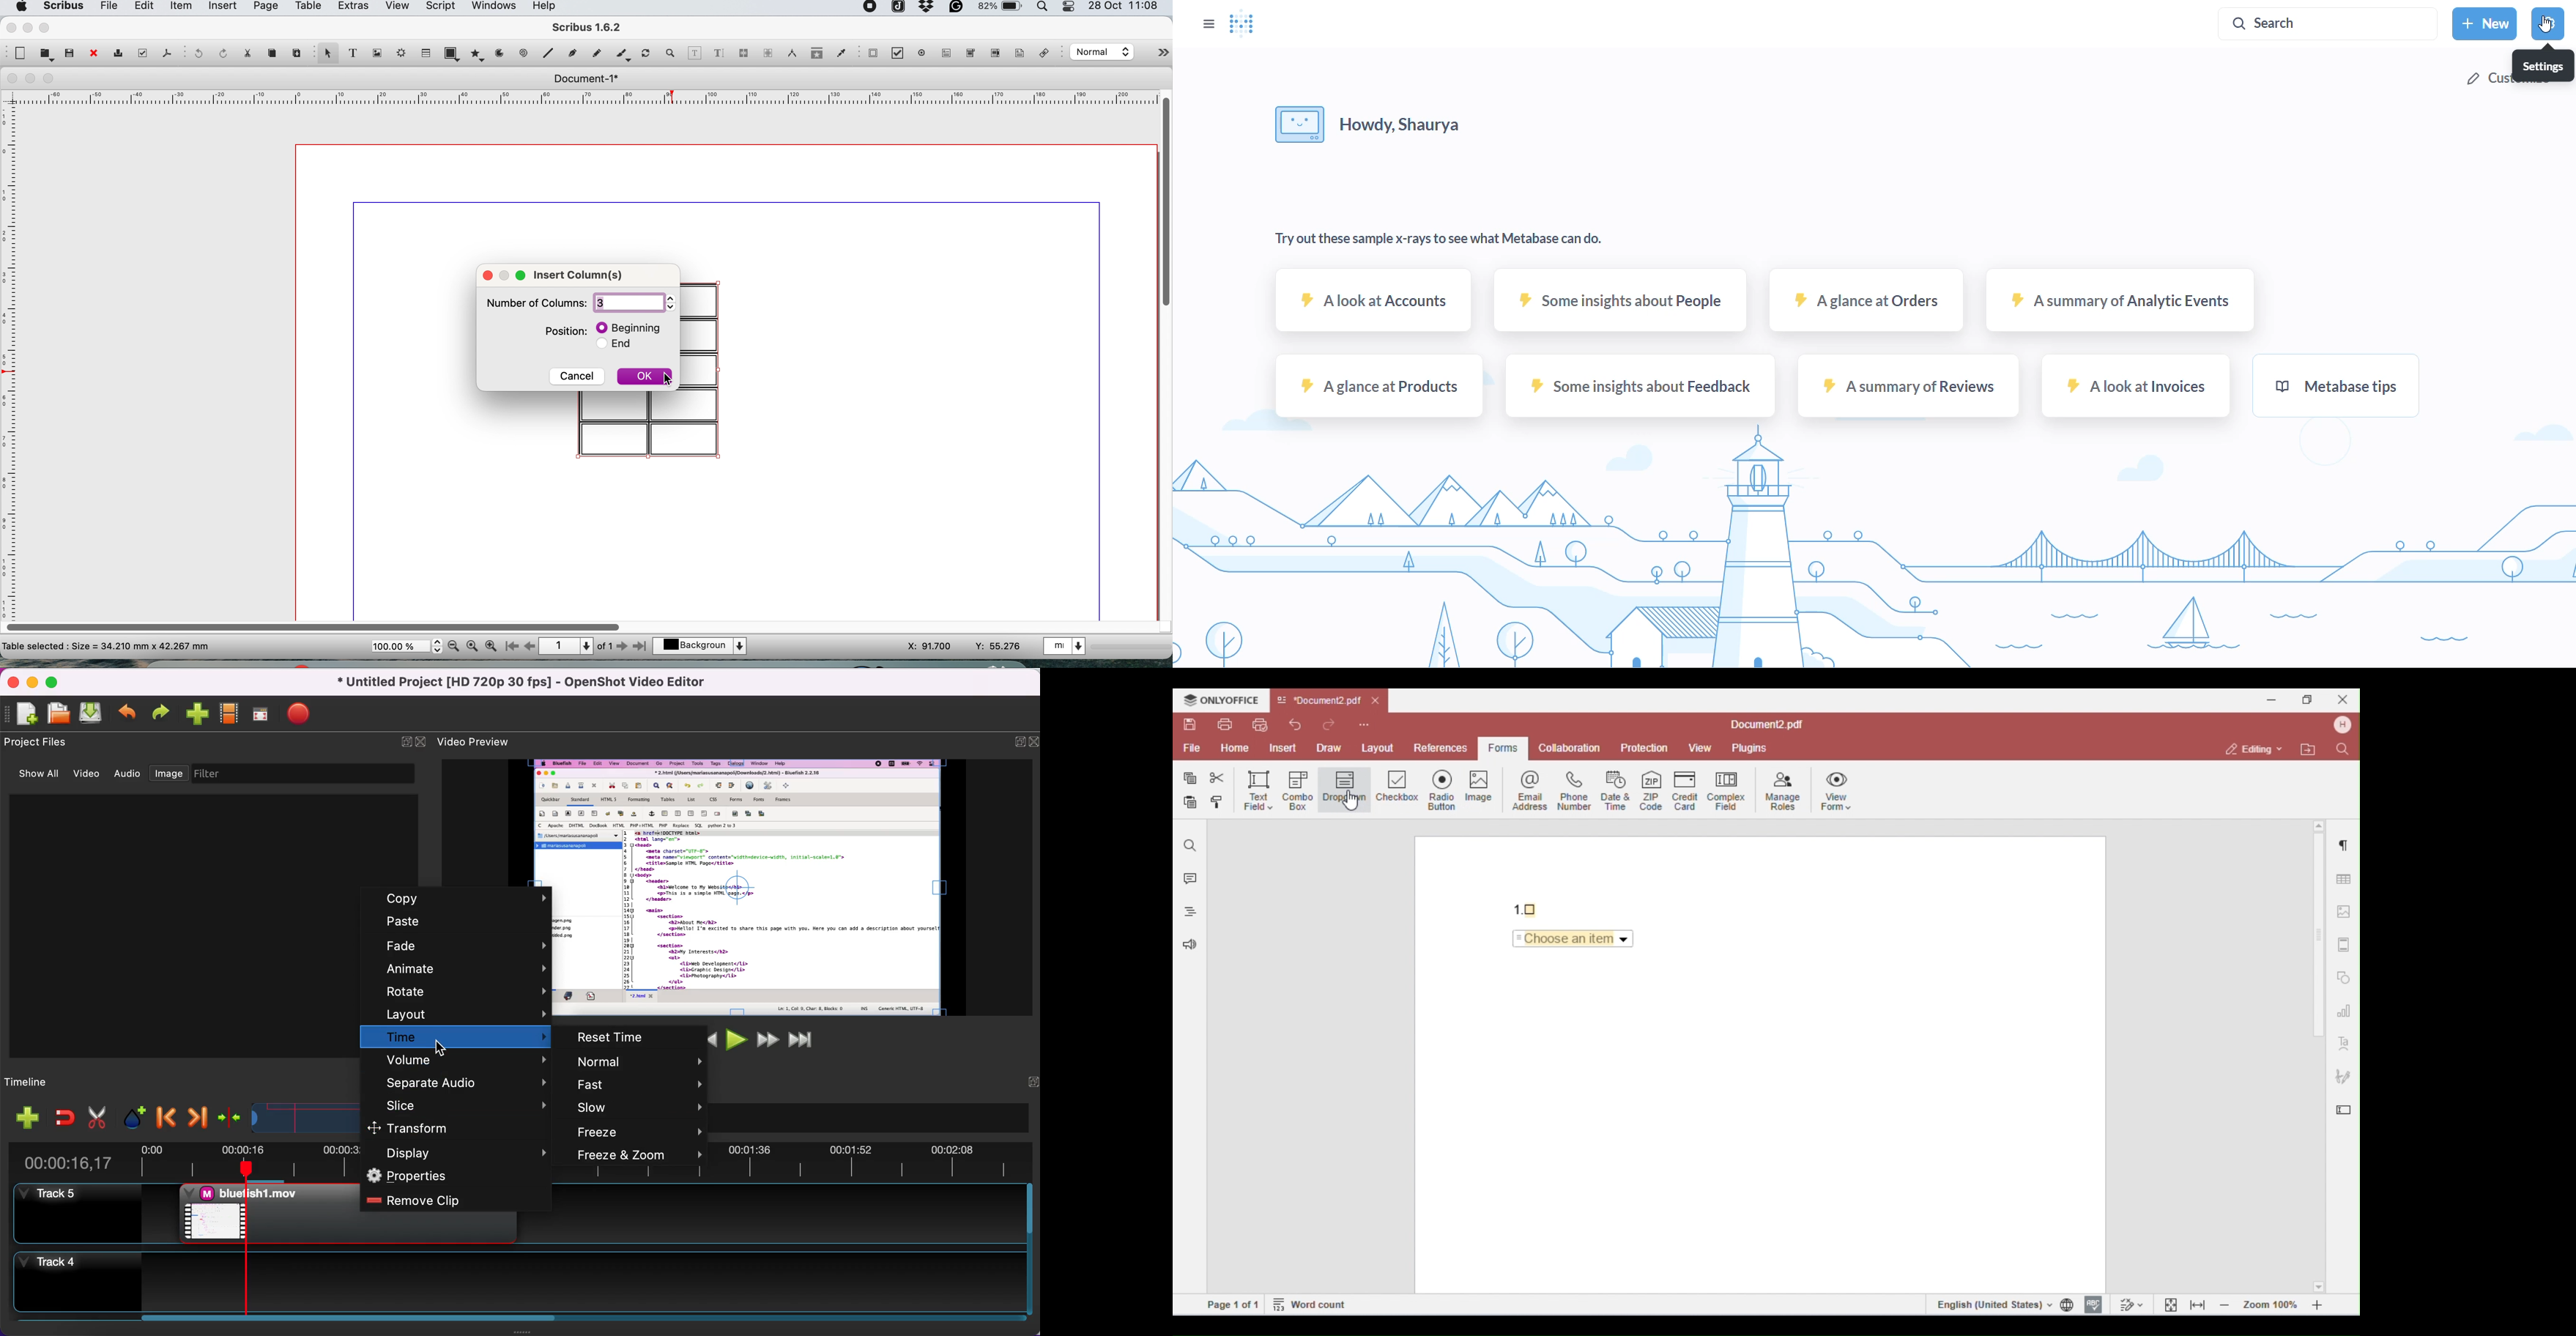  I want to click on previous marker, so click(164, 1114).